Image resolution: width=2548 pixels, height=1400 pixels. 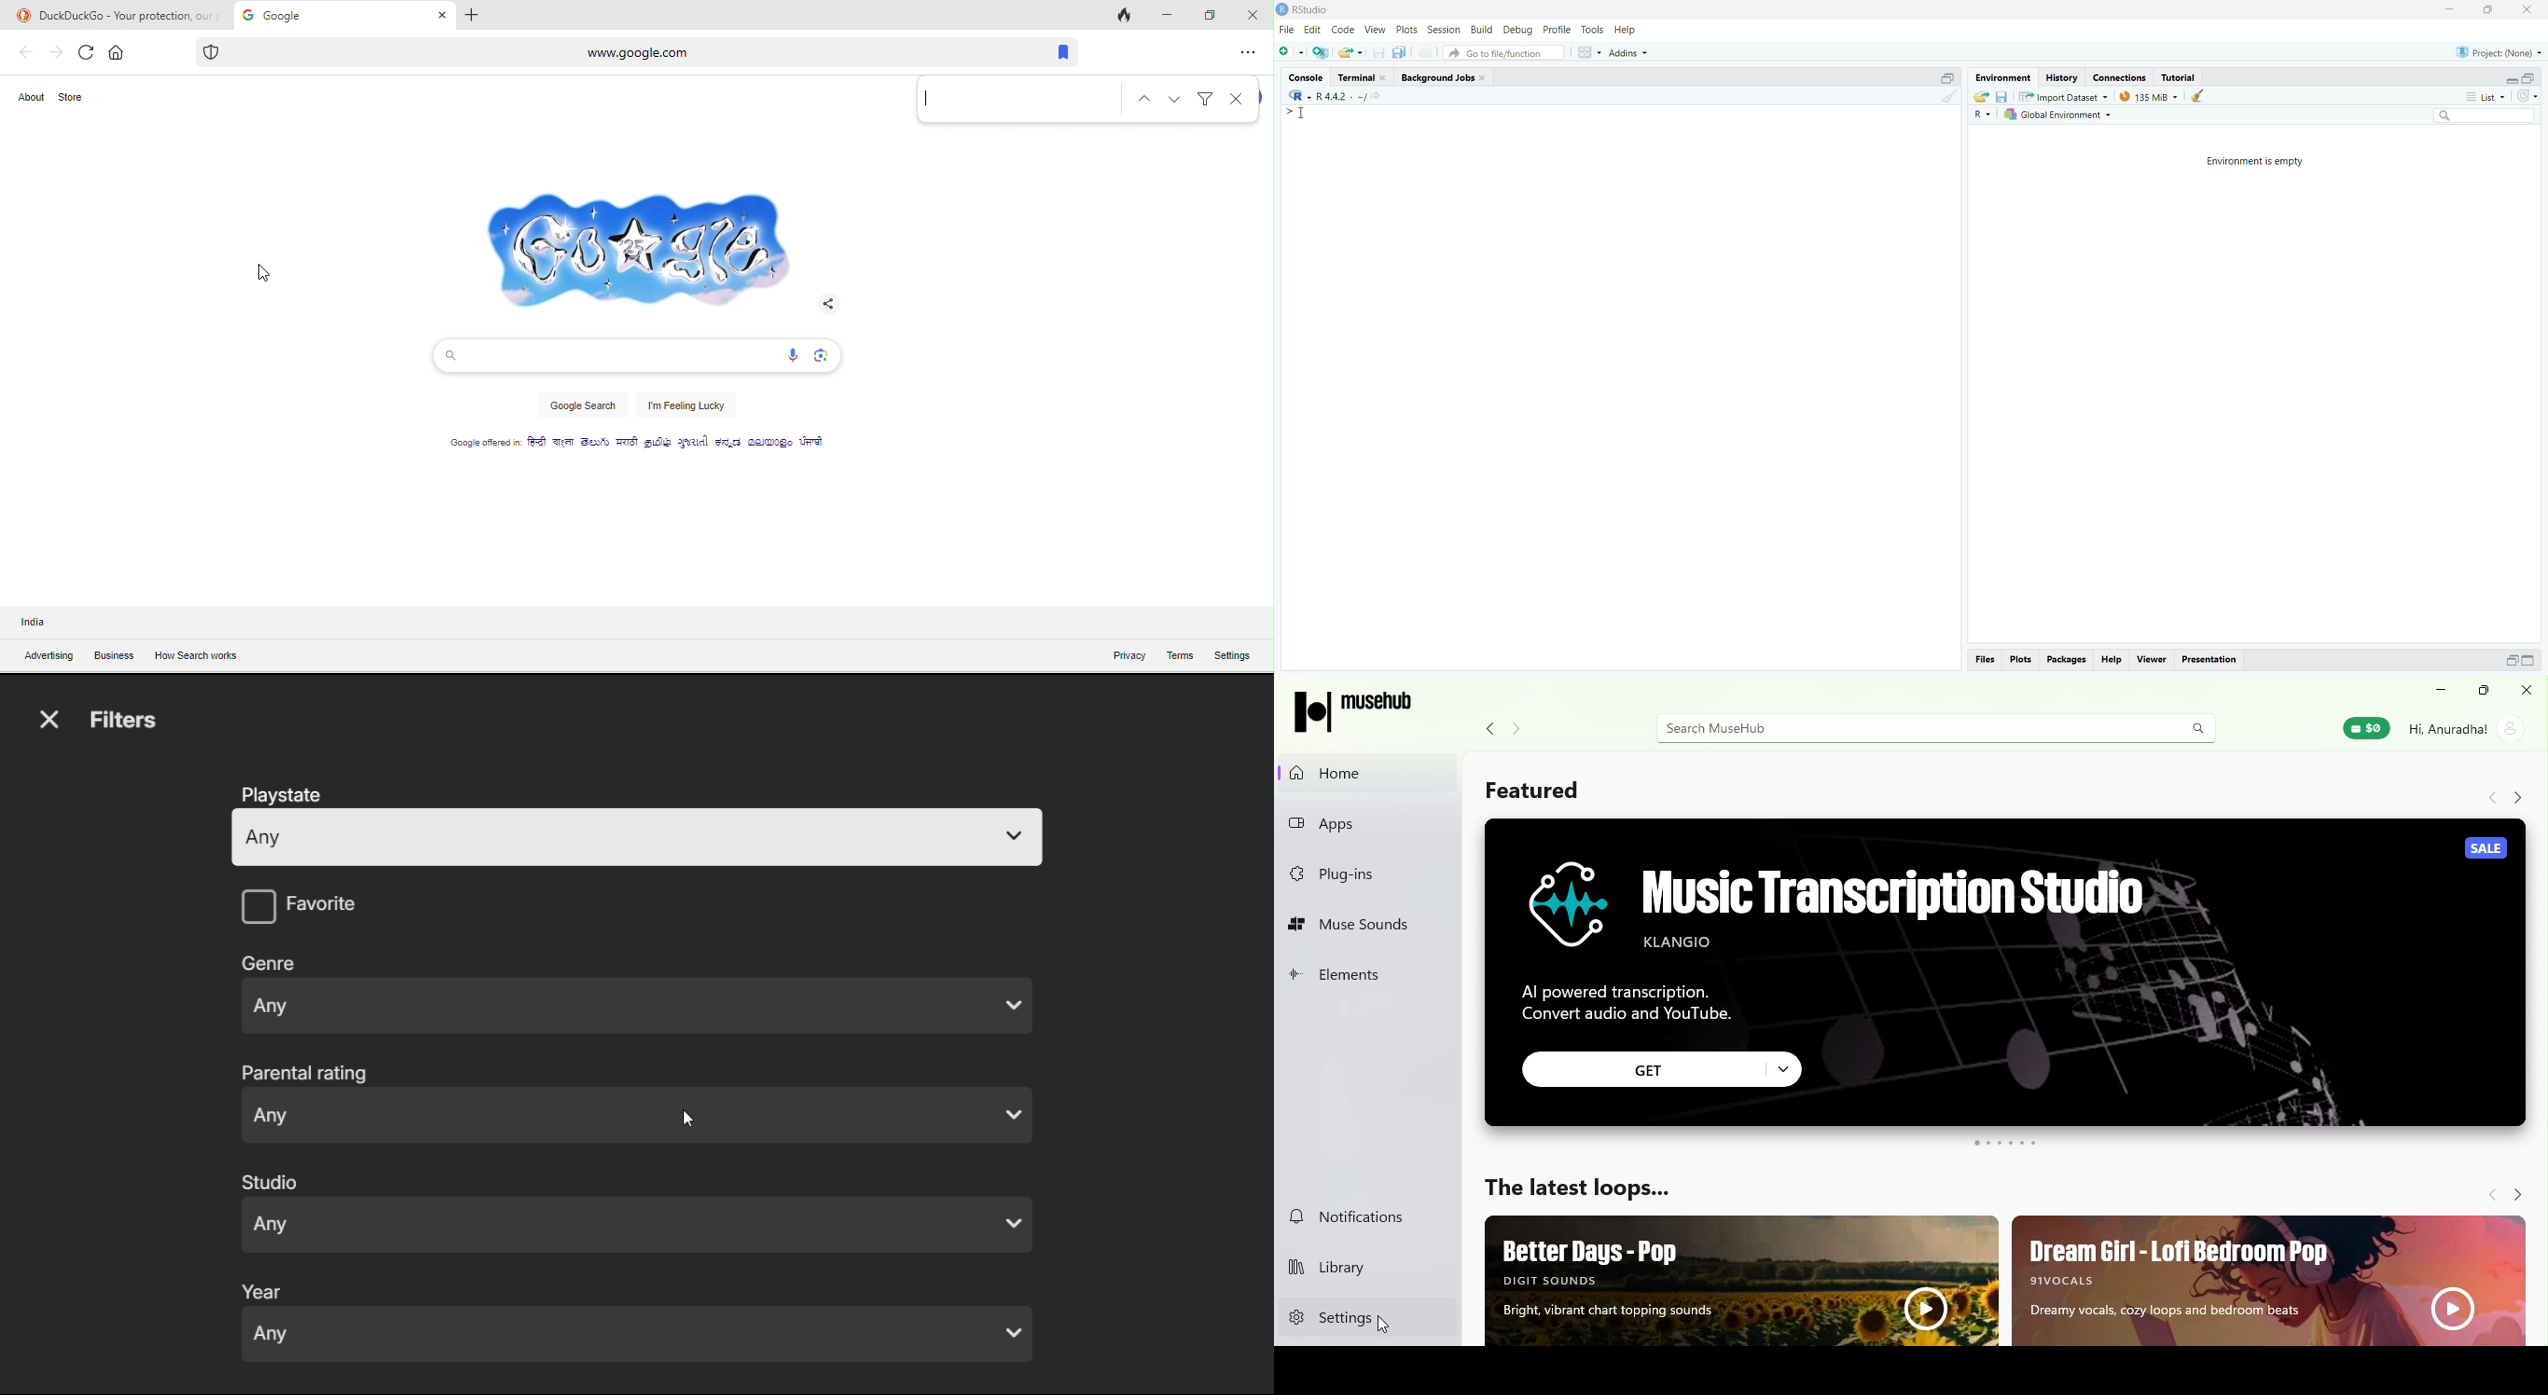 What do you see at coordinates (2508, 78) in the screenshot?
I see `Minimize` at bounding box center [2508, 78].